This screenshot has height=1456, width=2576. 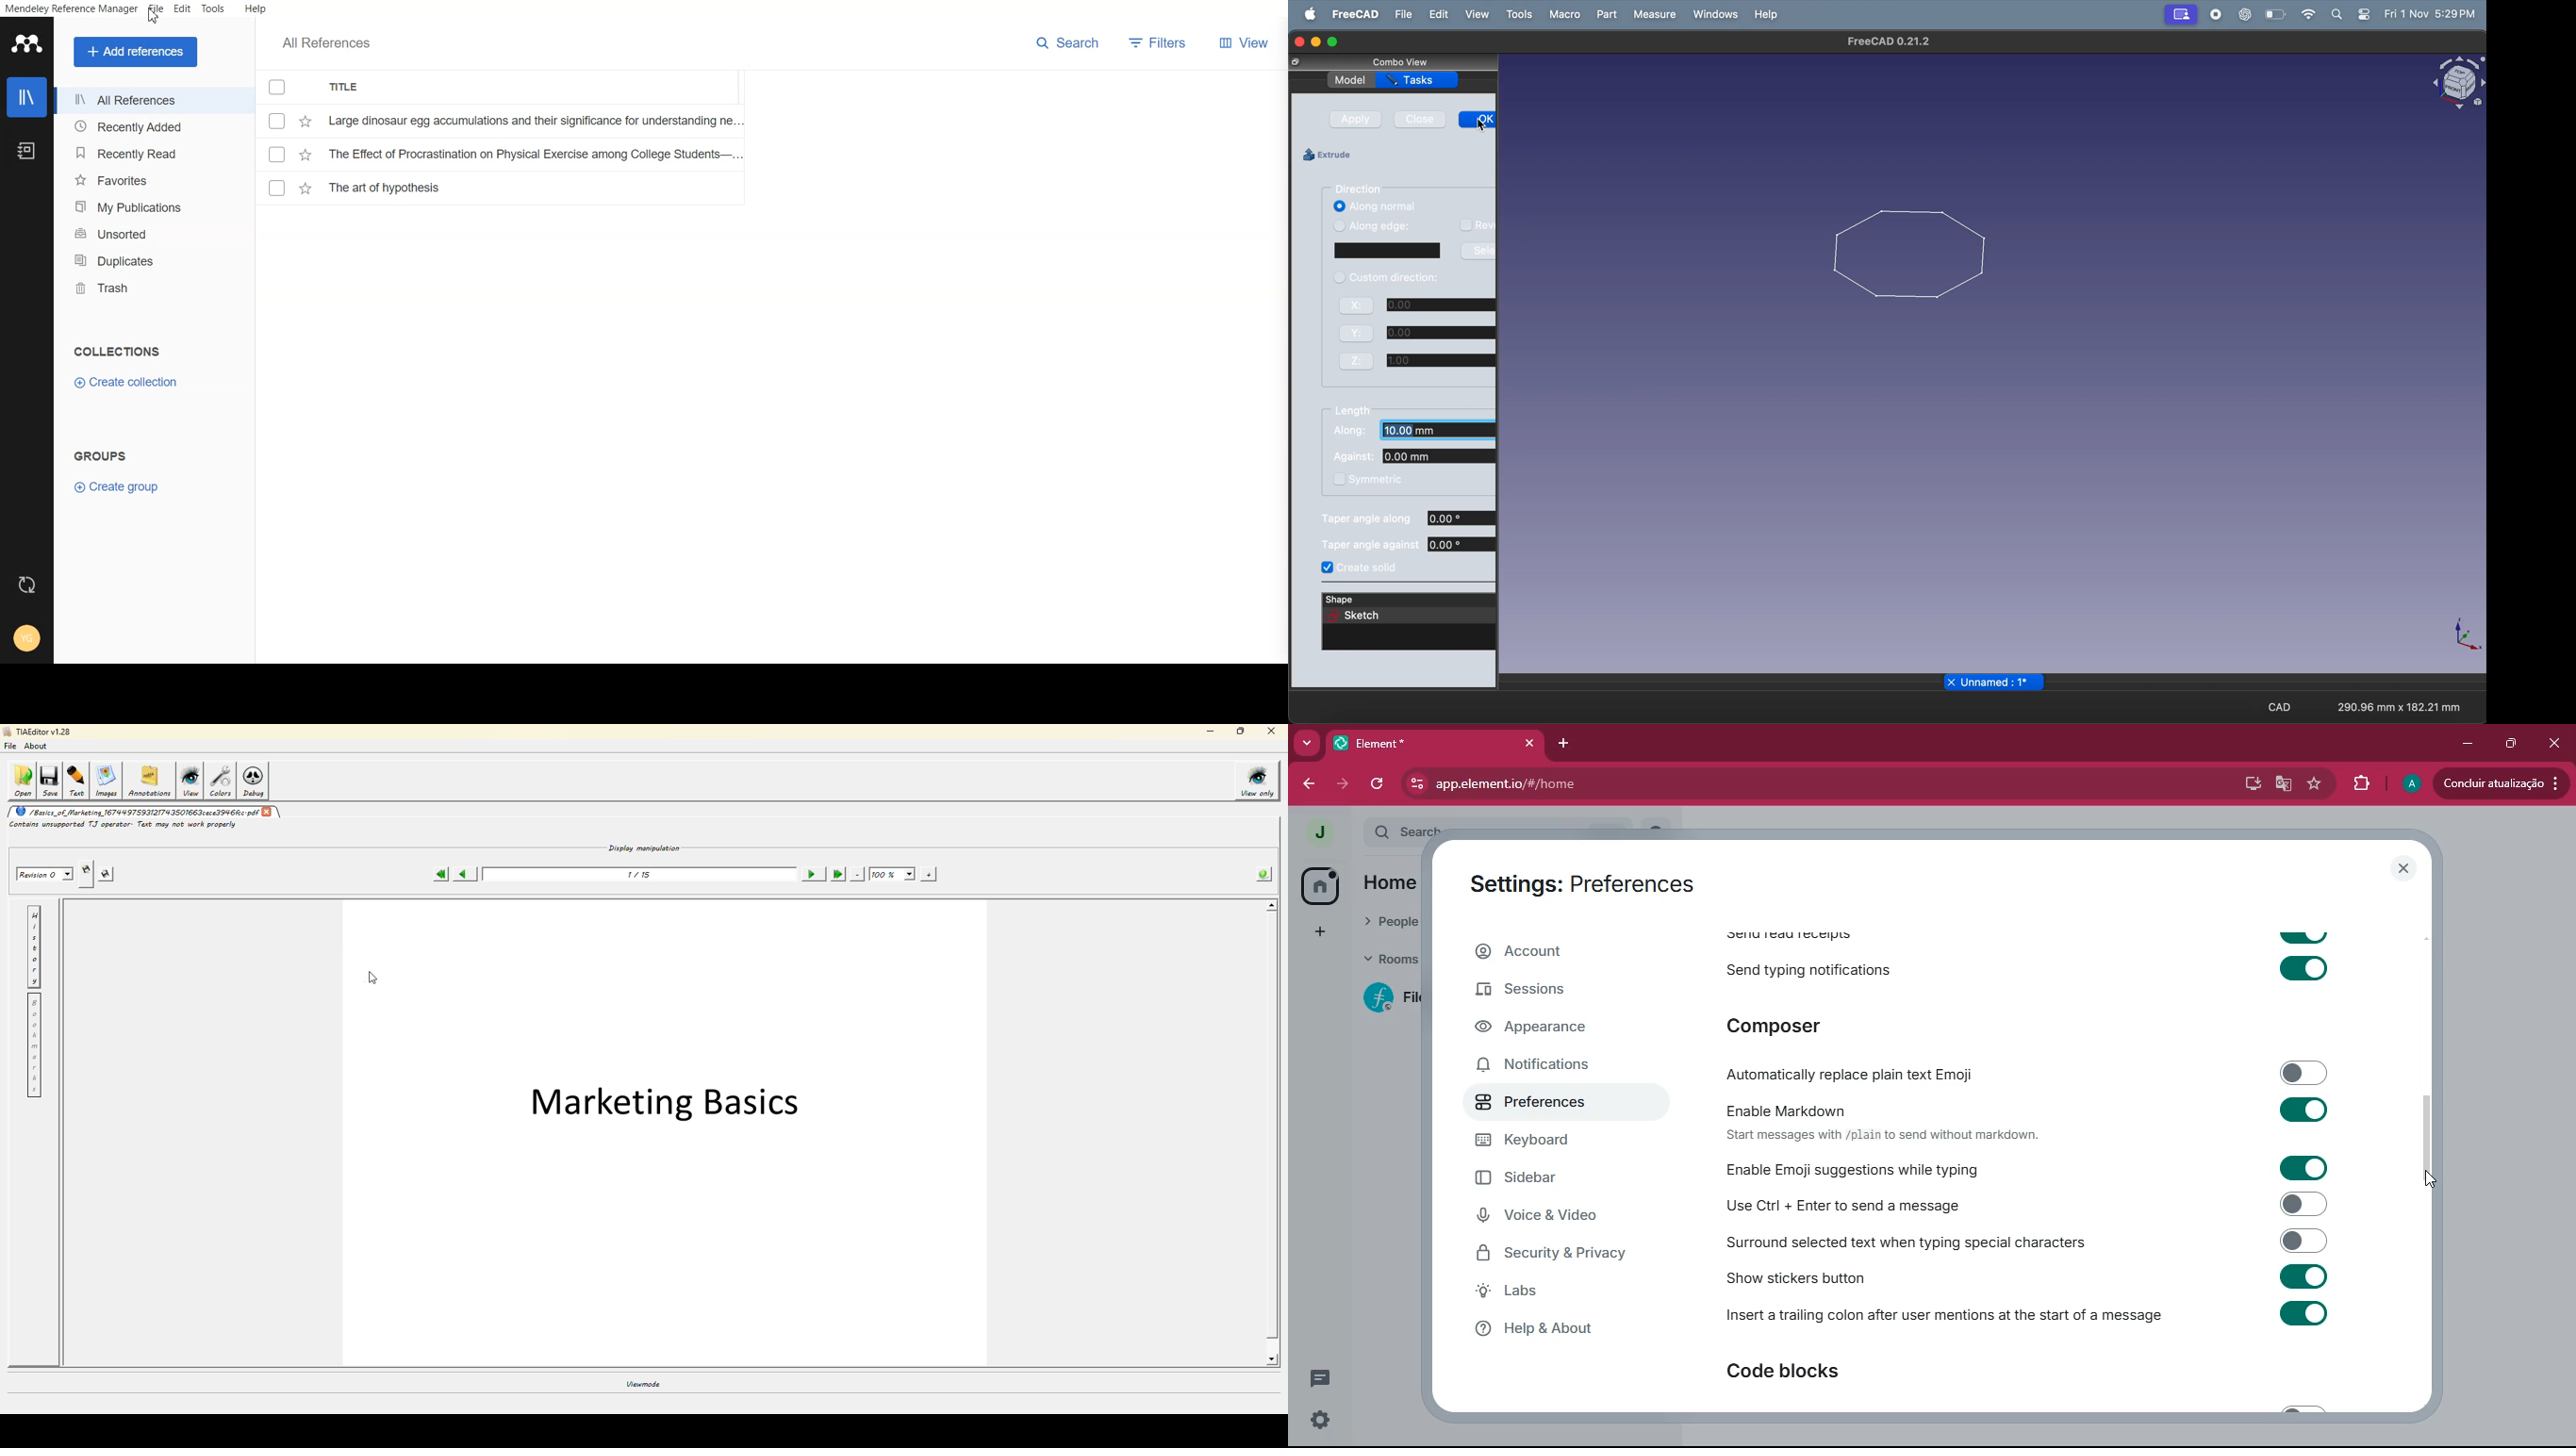 I want to click on help, so click(x=1767, y=13).